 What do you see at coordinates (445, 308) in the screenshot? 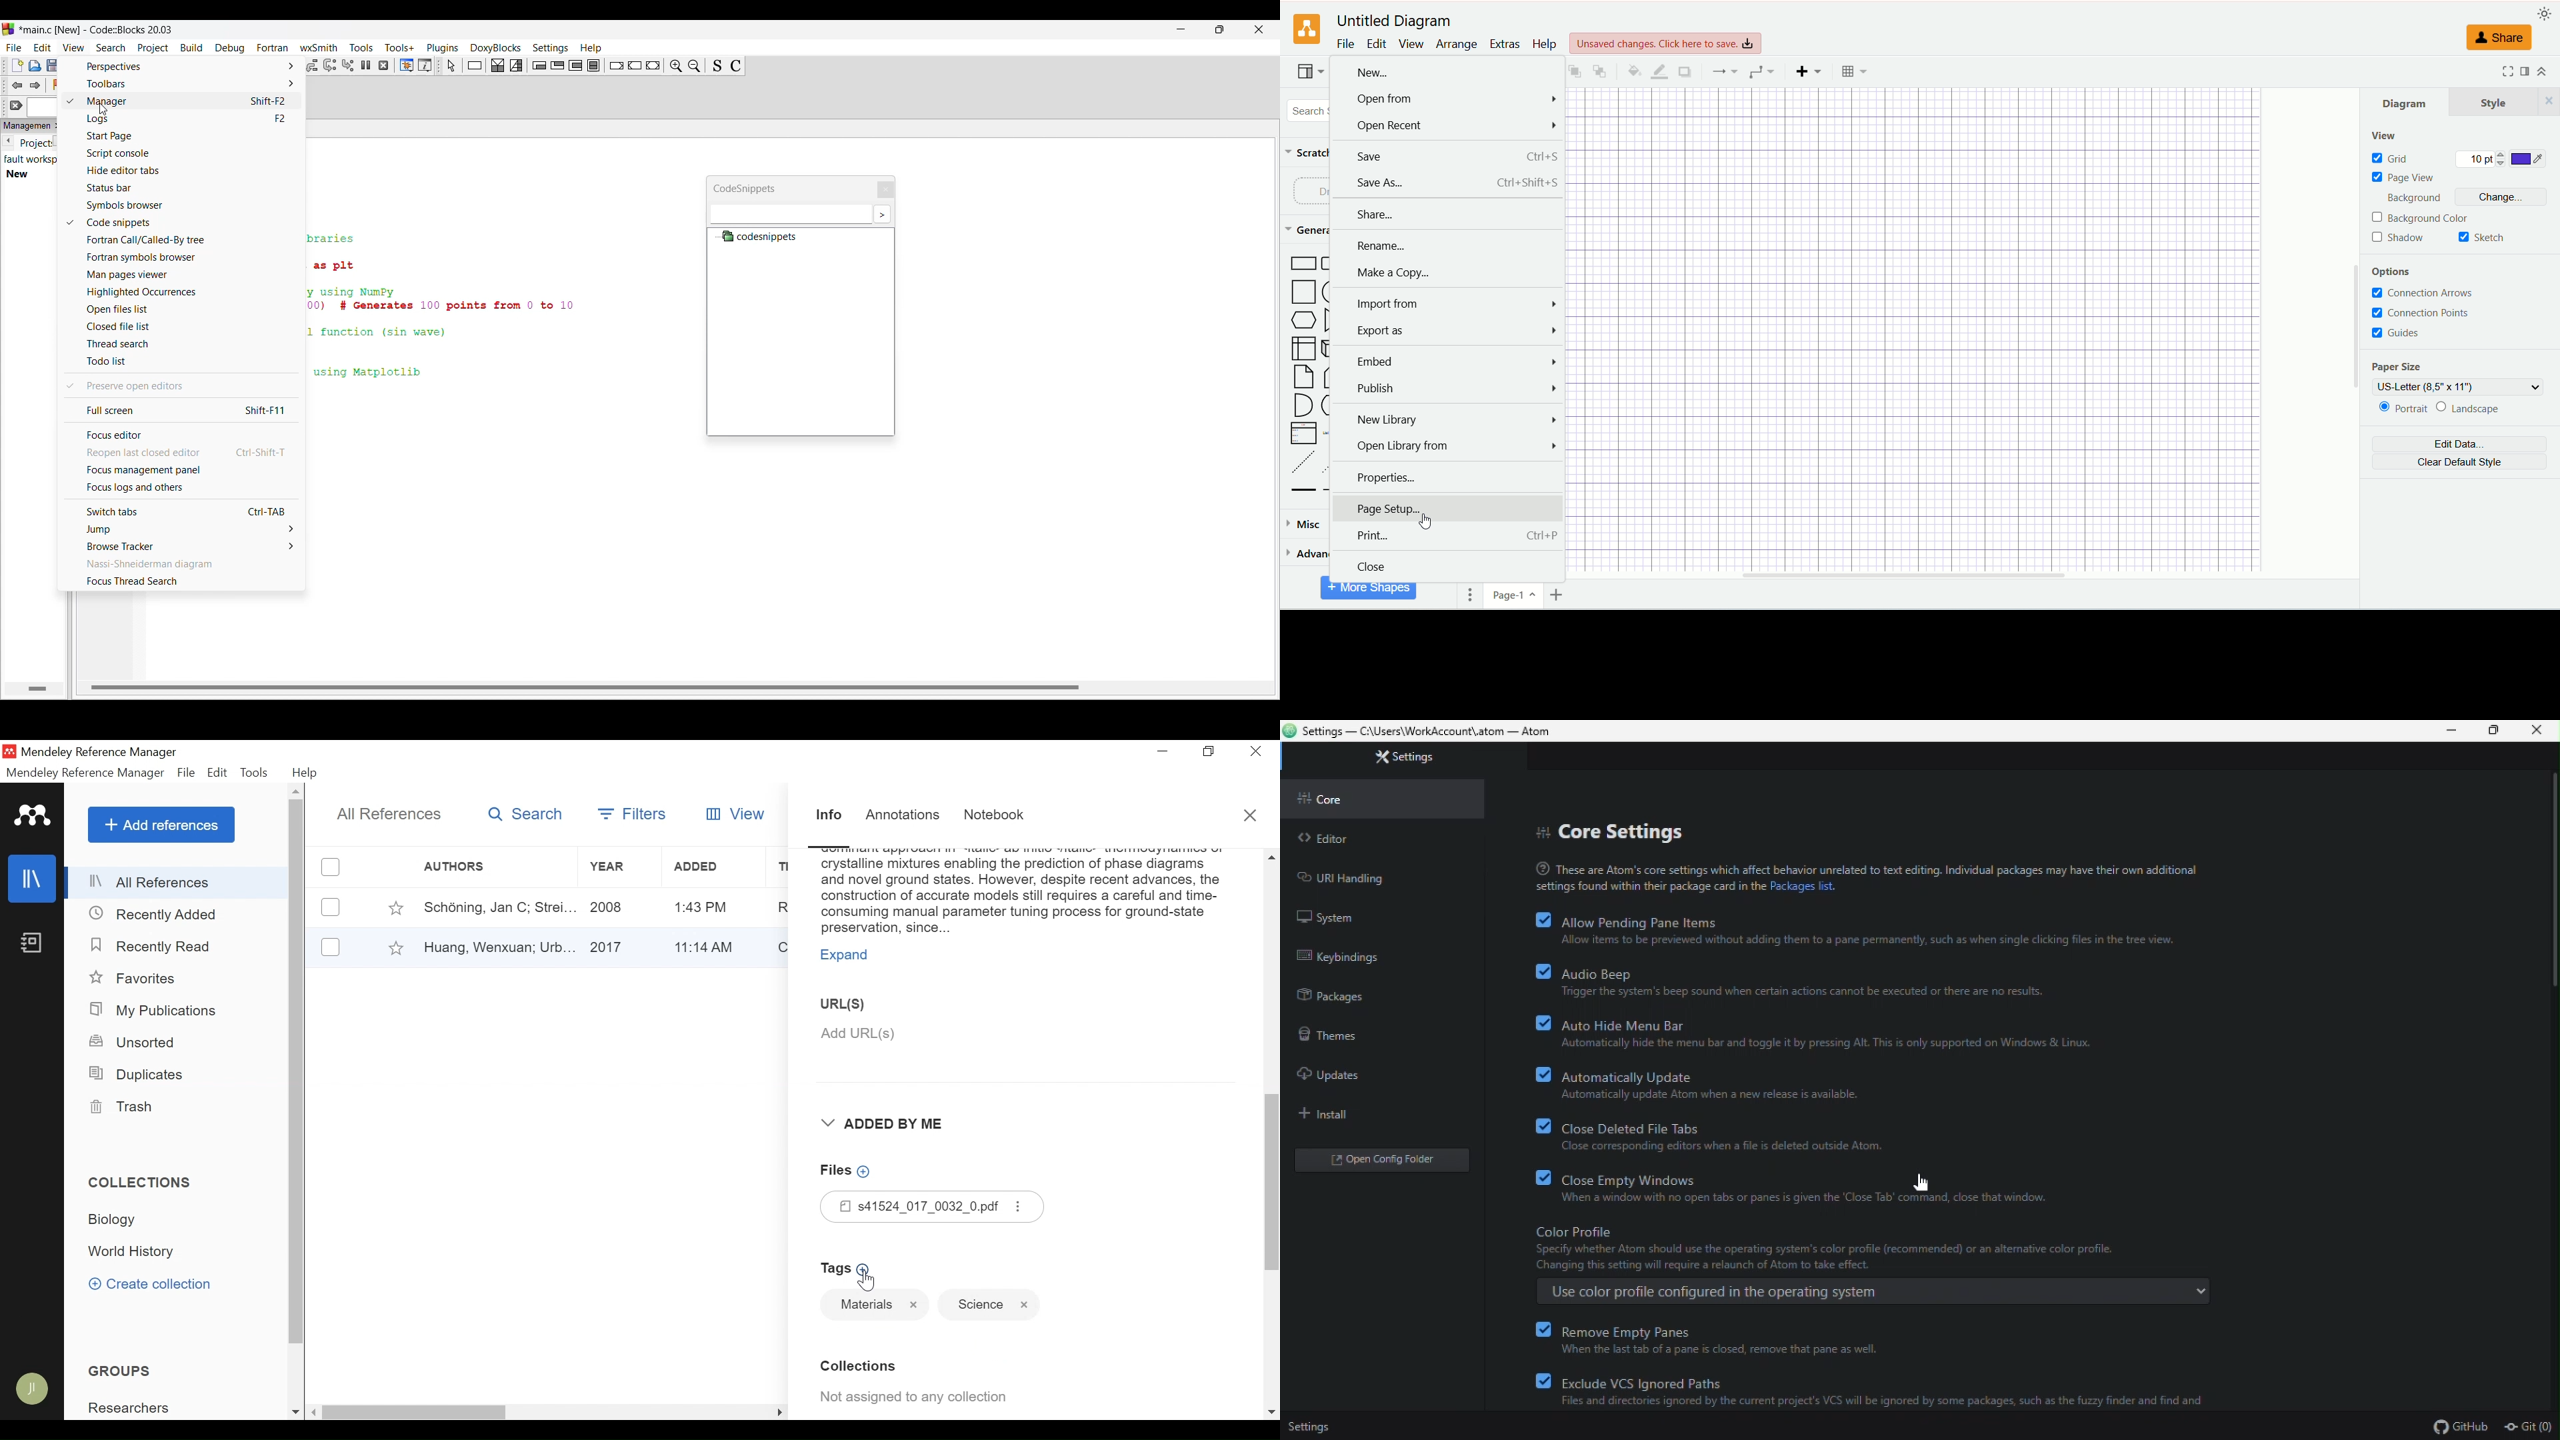
I see `Current code` at bounding box center [445, 308].